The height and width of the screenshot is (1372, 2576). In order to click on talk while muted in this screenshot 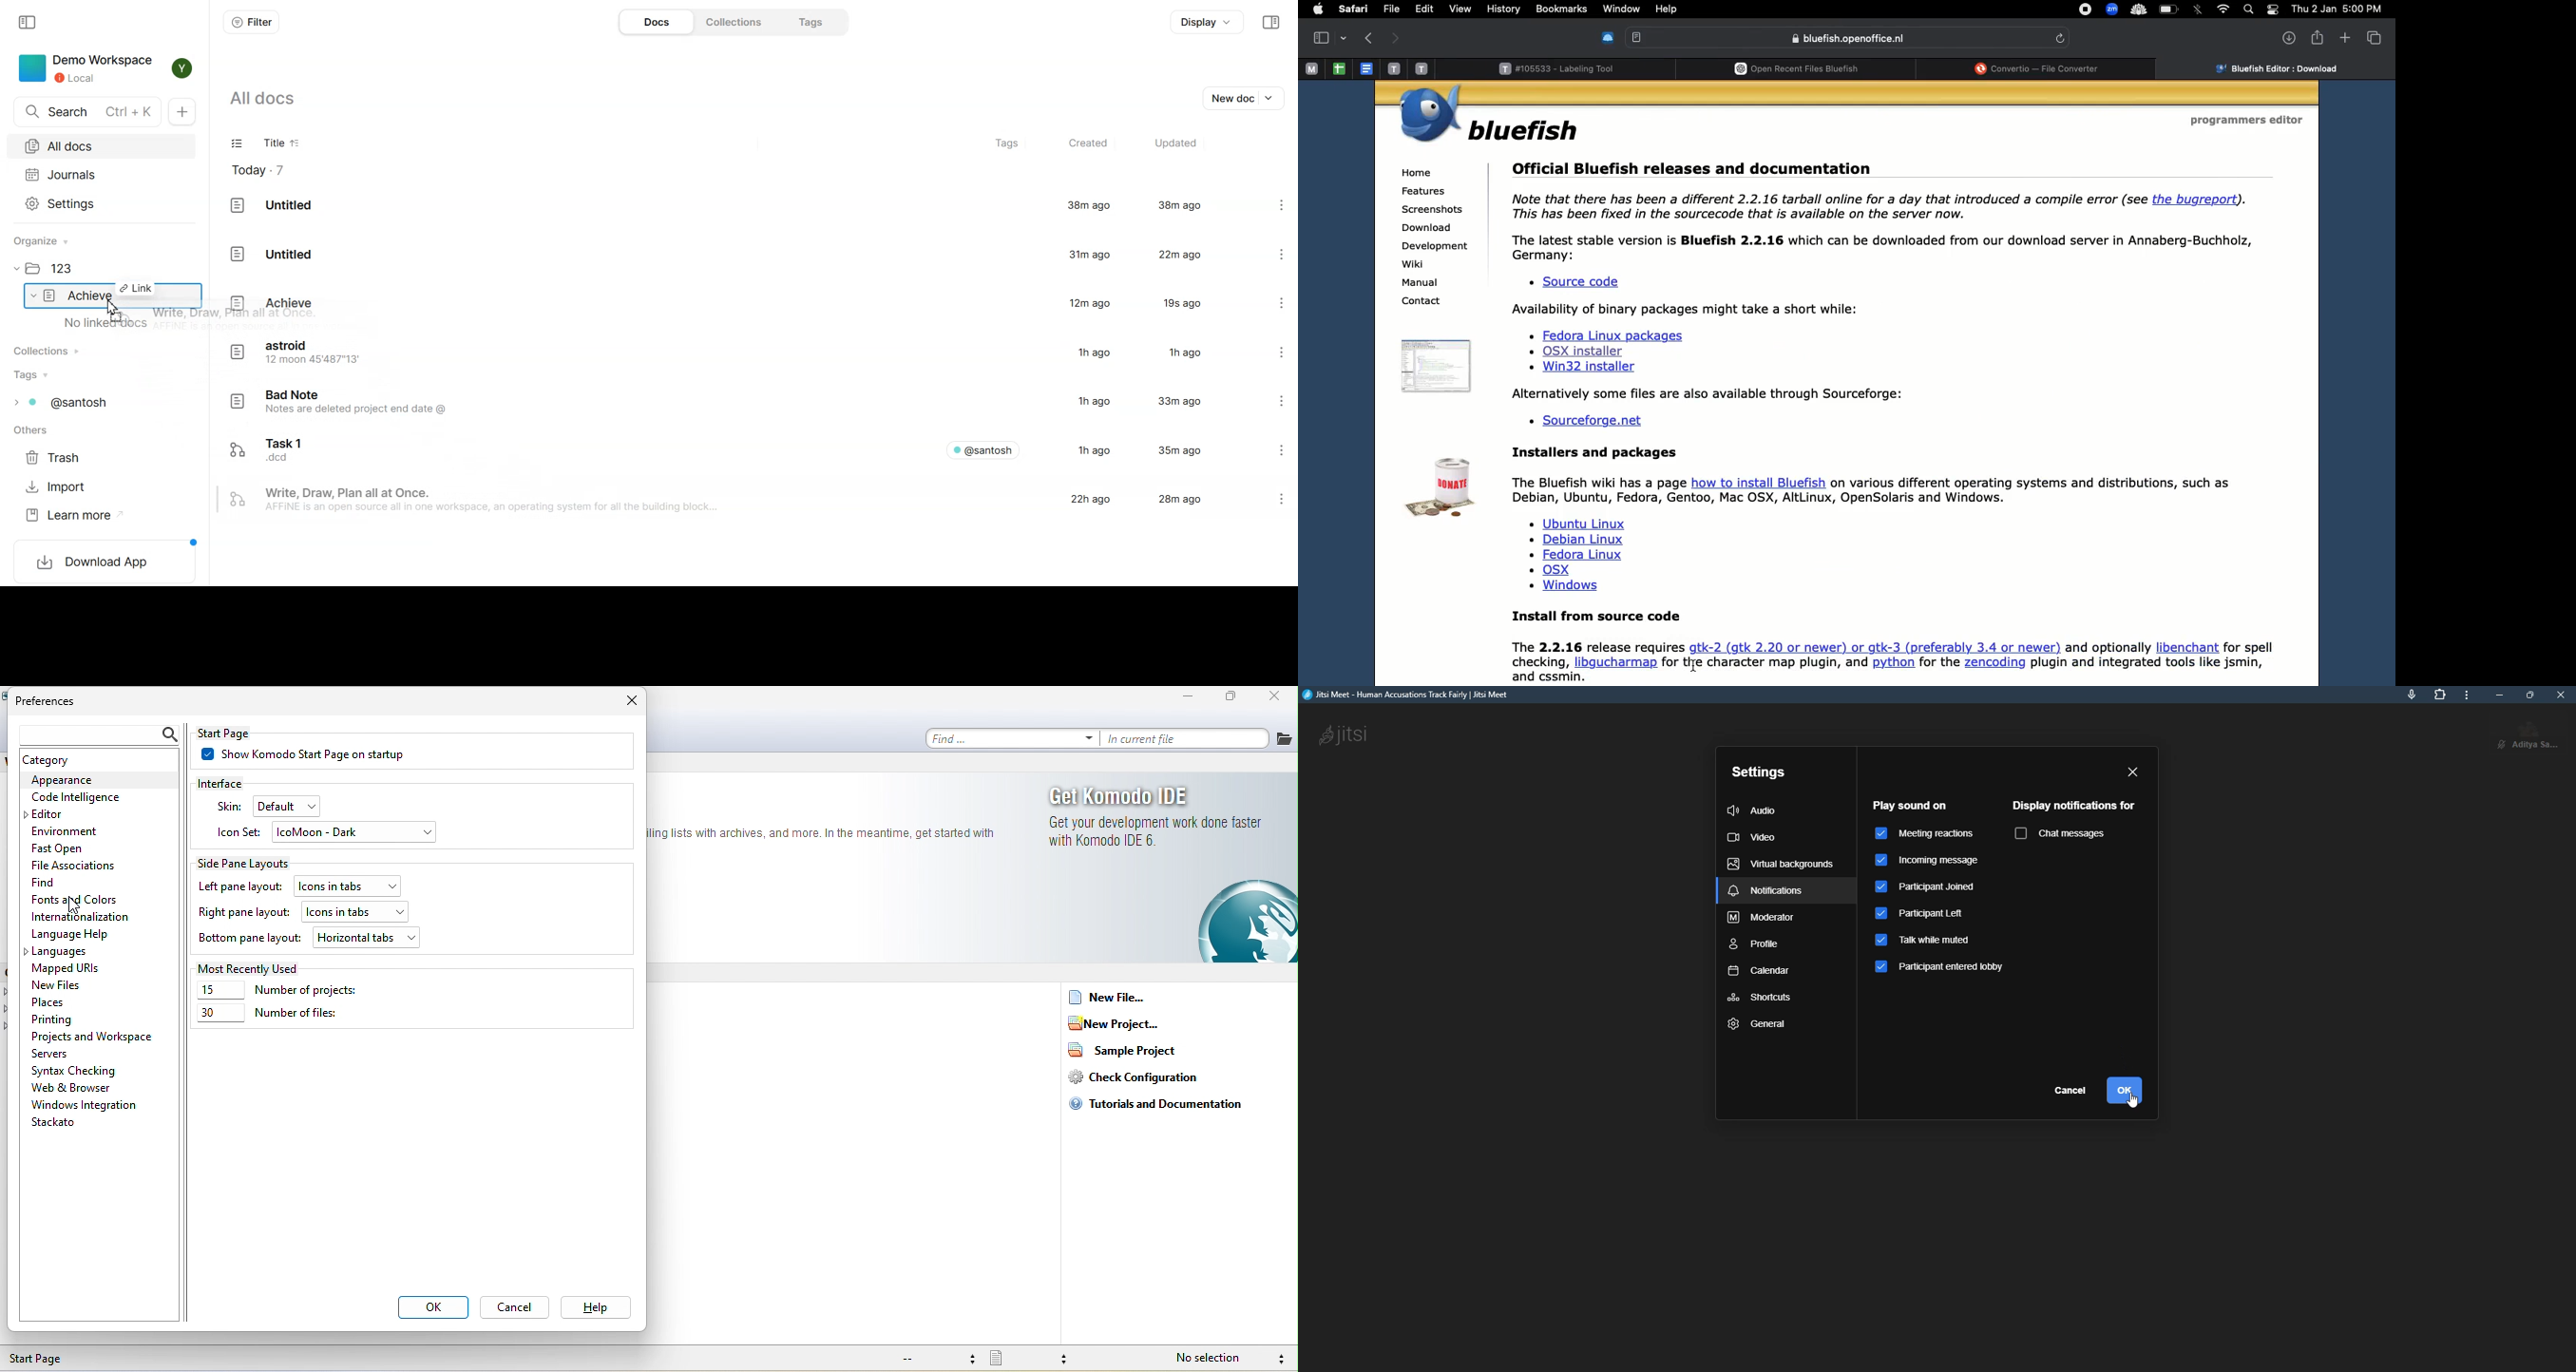, I will do `click(1924, 939)`.